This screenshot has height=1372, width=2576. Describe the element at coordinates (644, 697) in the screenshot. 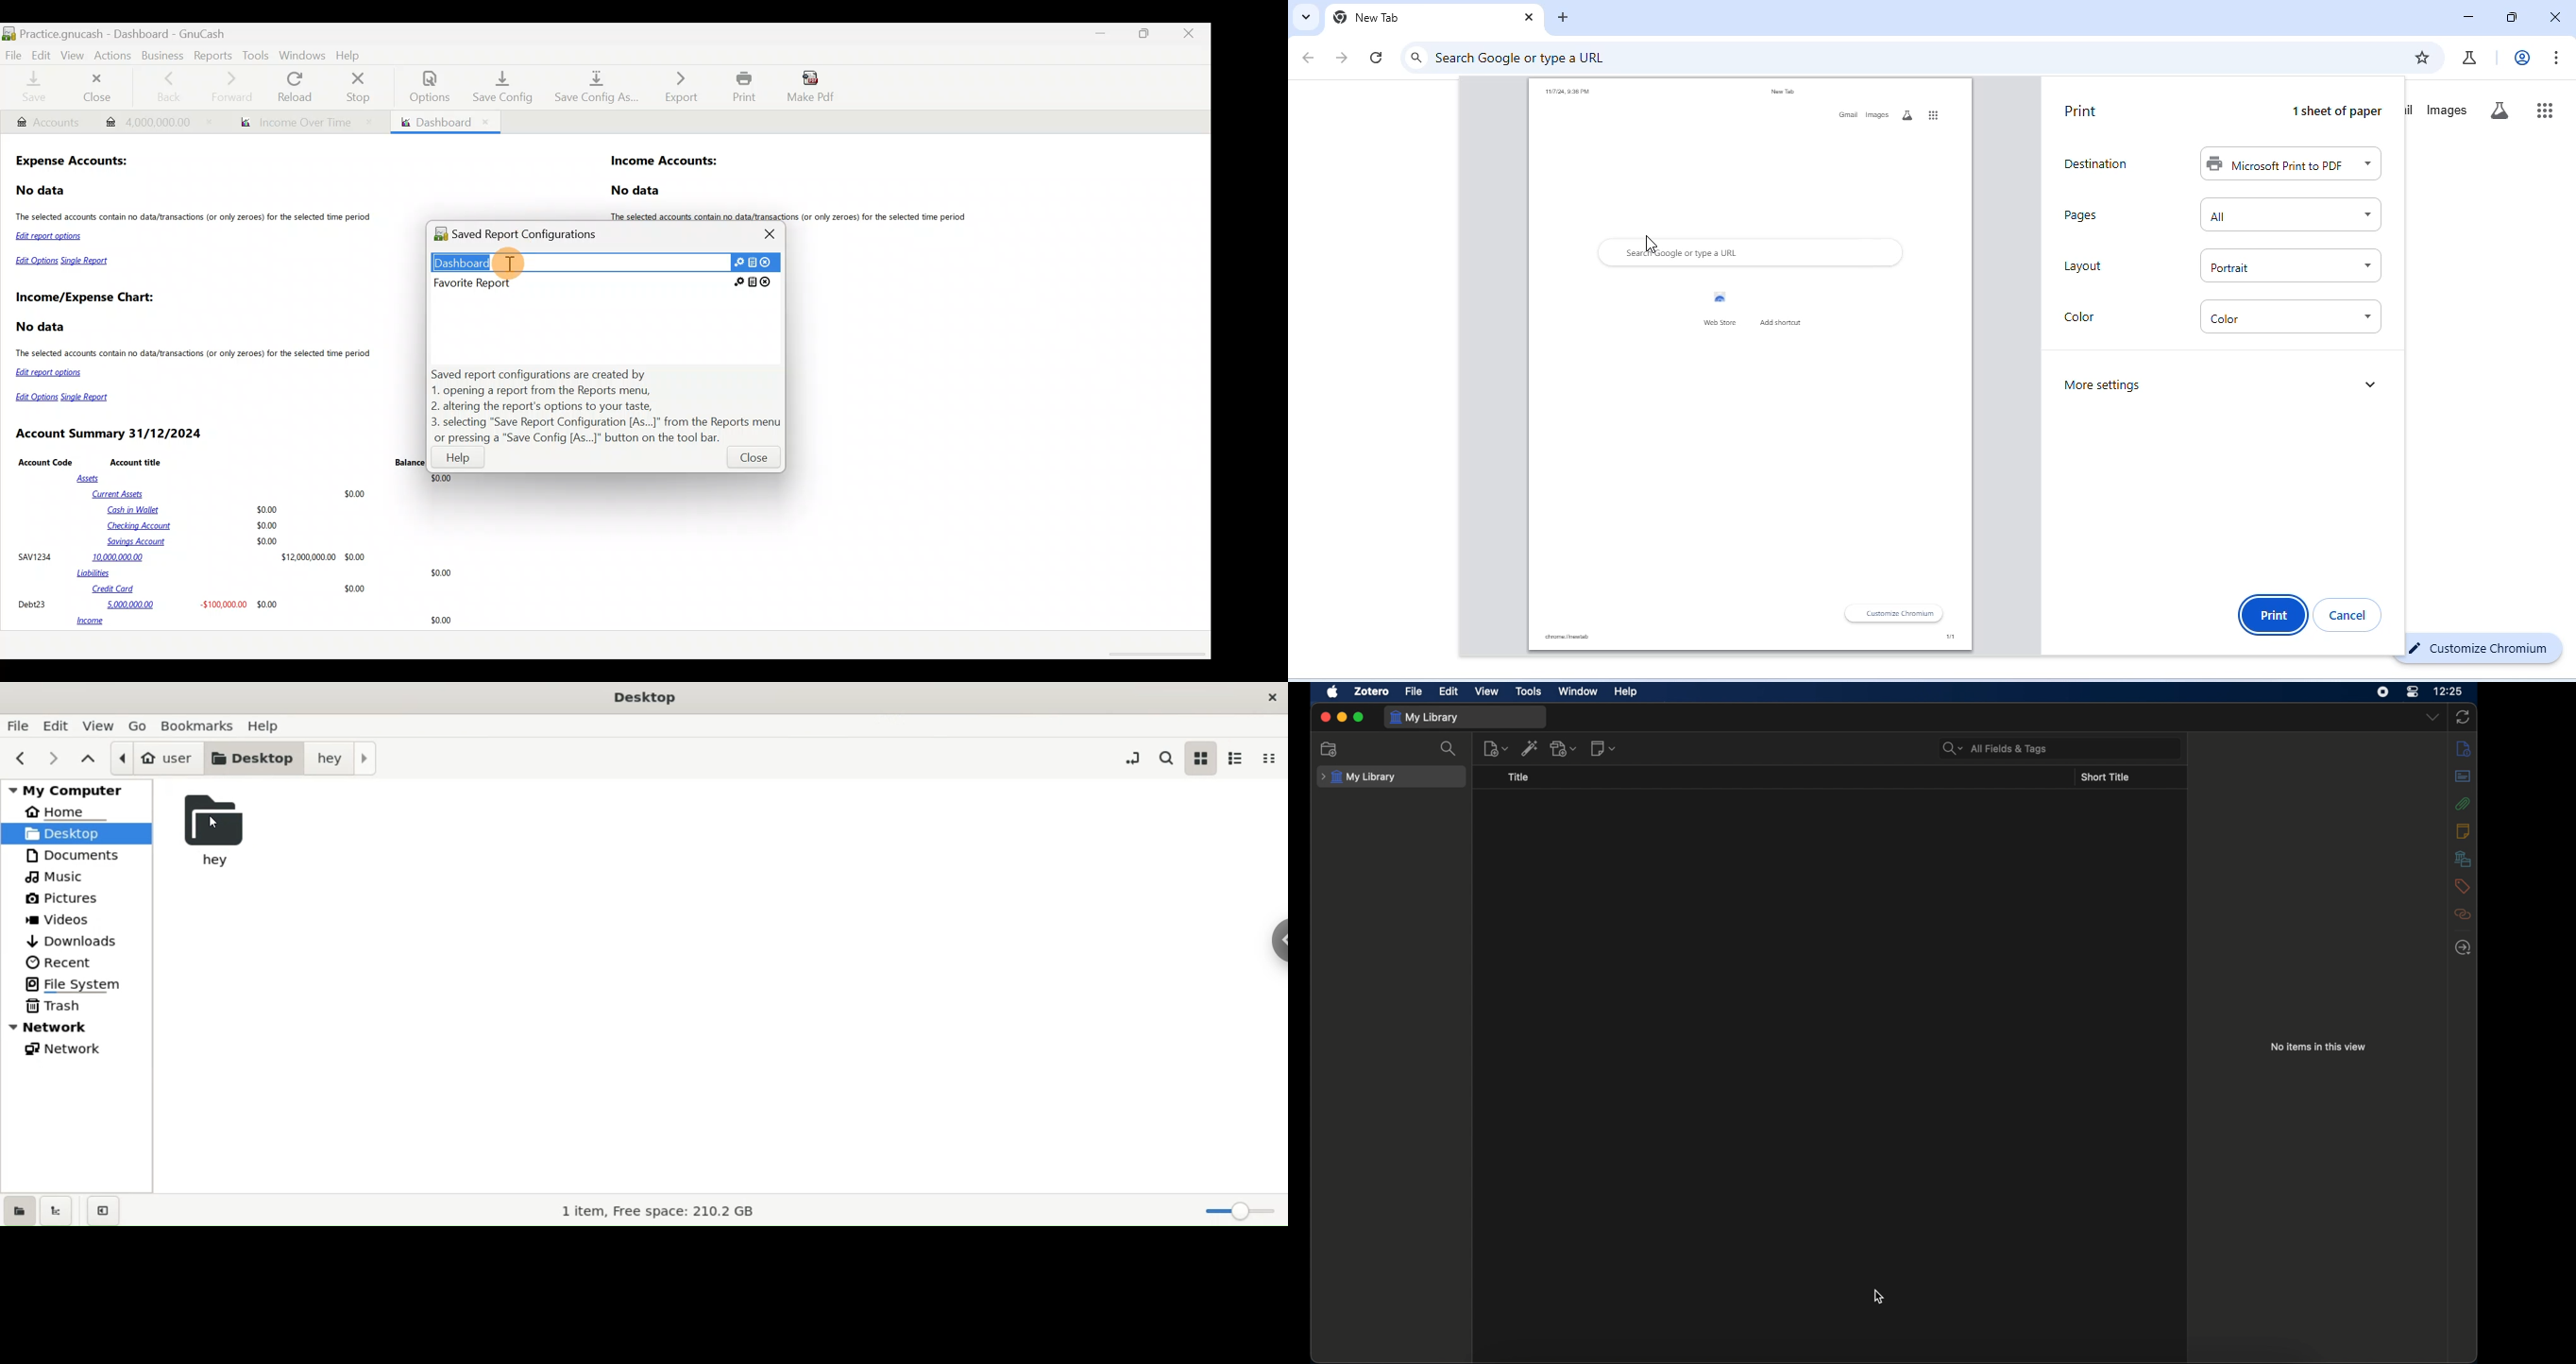

I see `title` at that location.